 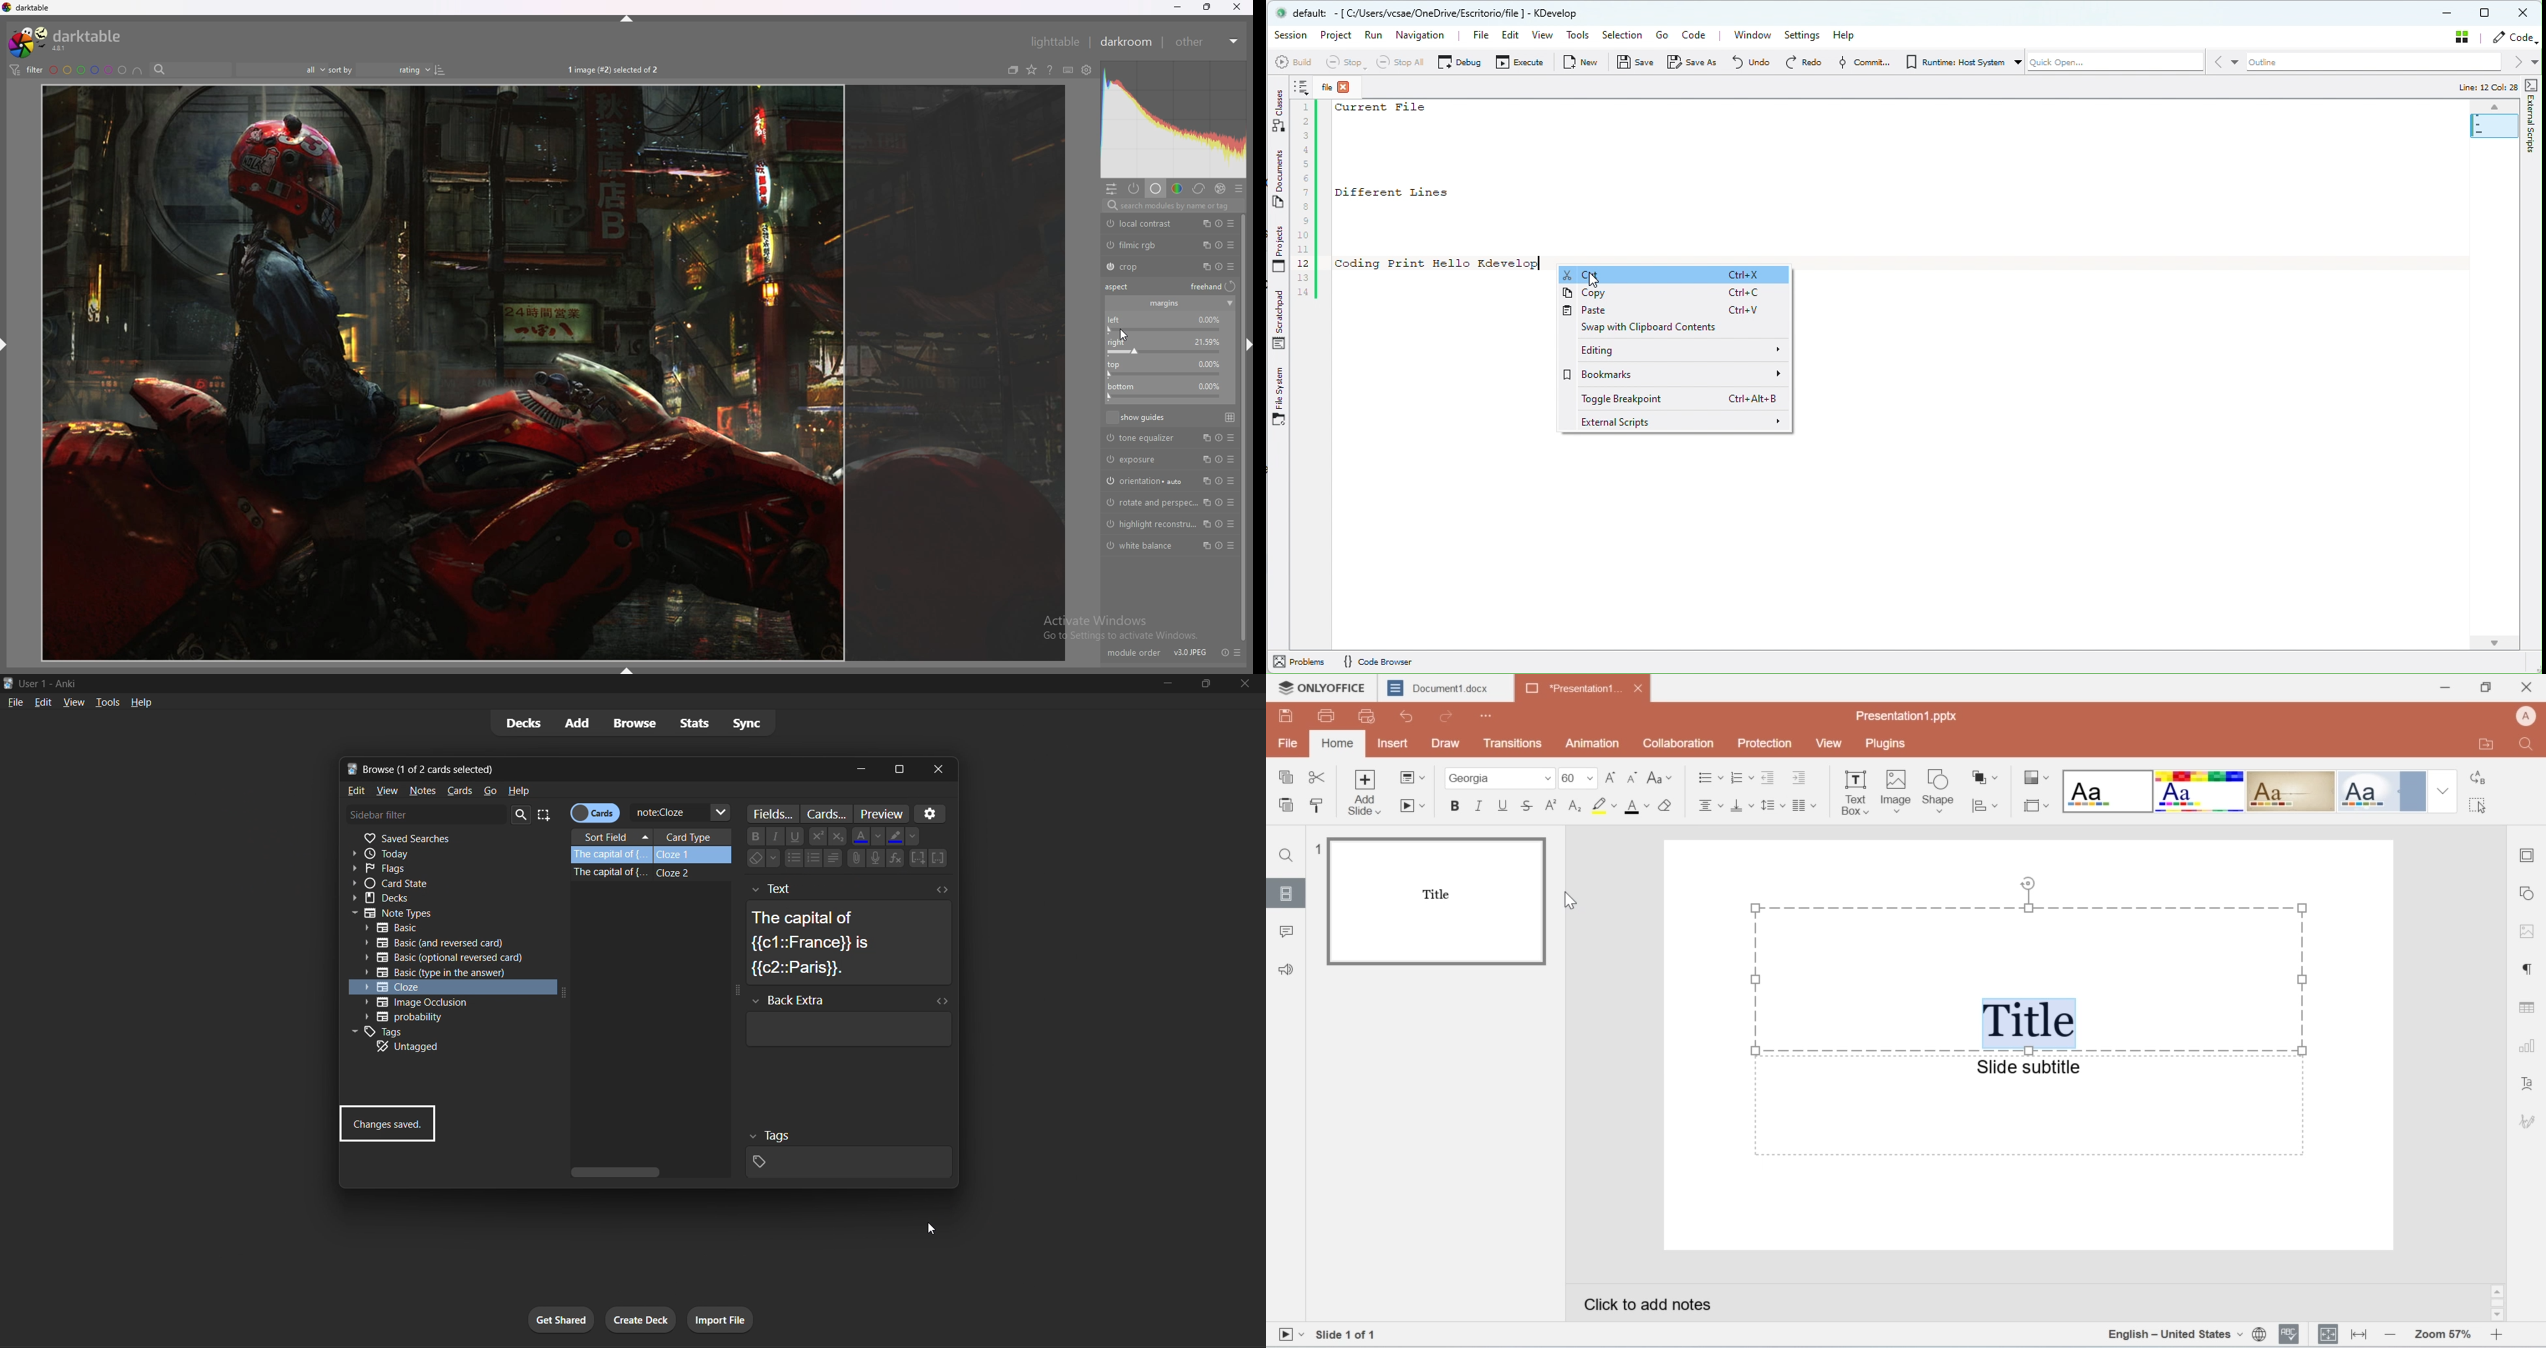 What do you see at coordinates (1290, 1335) in the screenshot?
I see `video button` at bounding box center [1290, 1335].